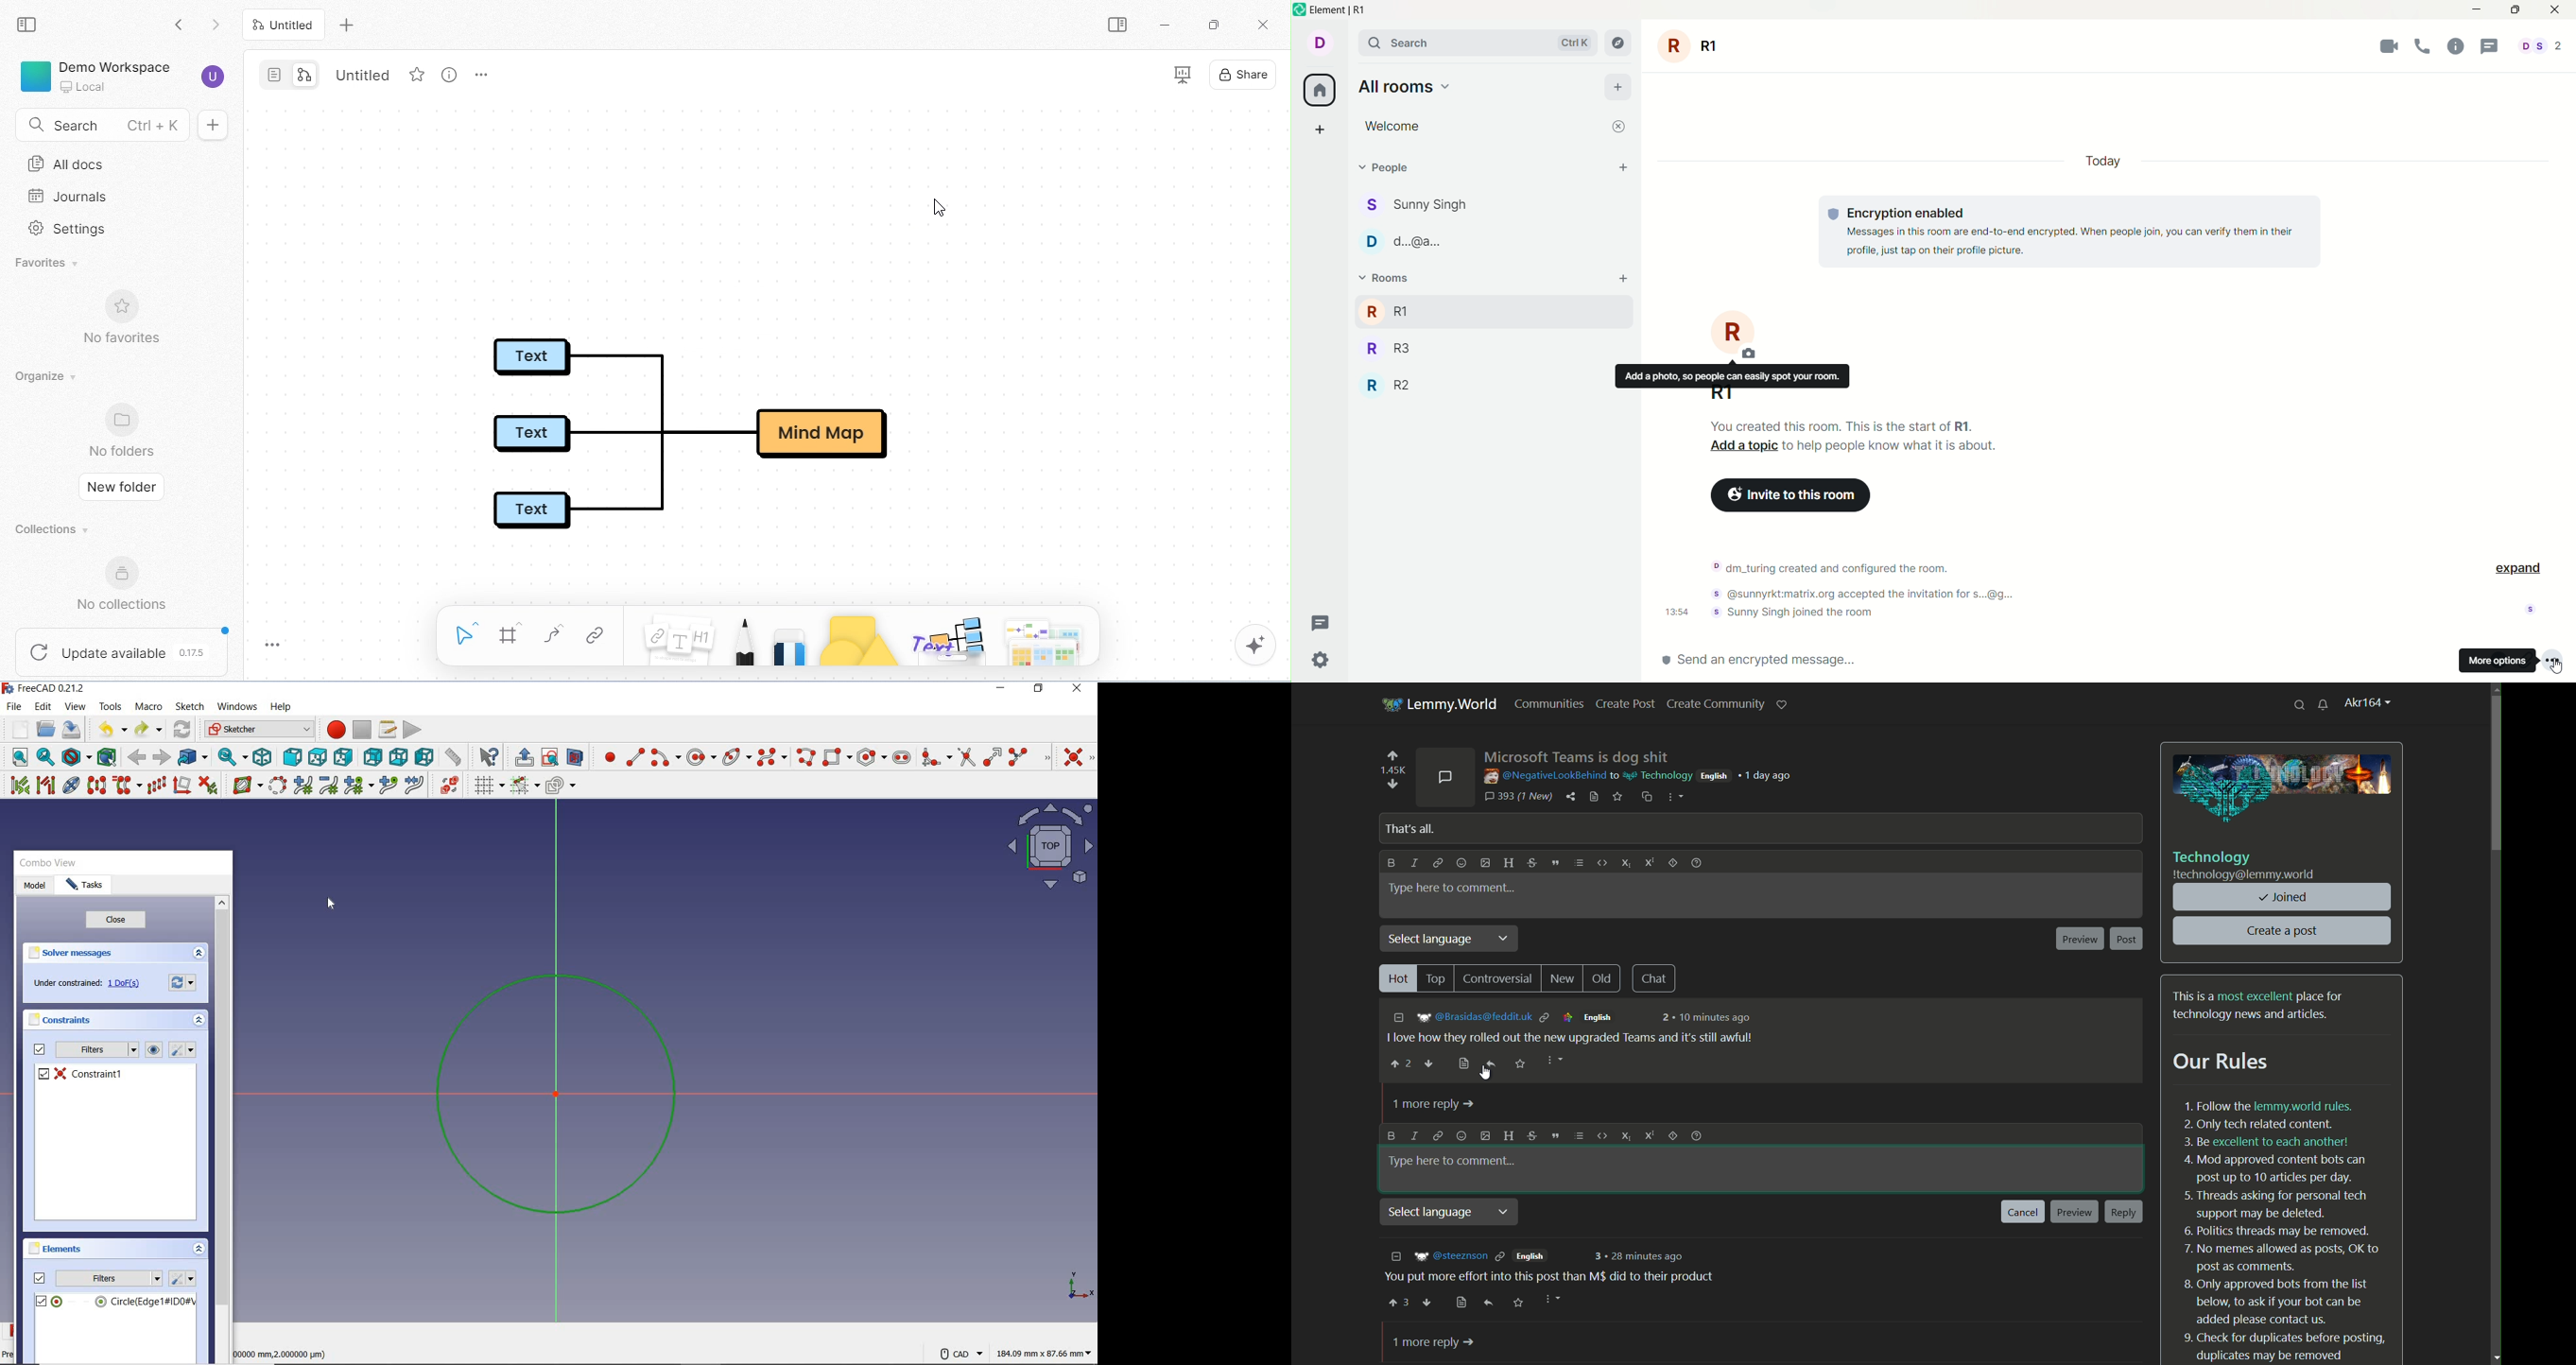 The height and width of the screenshot is (1372, 2576). What do you see at coordinates (2541, 46) in the screenshot?
I see `All people involved` at bounding box center [2541, 46].